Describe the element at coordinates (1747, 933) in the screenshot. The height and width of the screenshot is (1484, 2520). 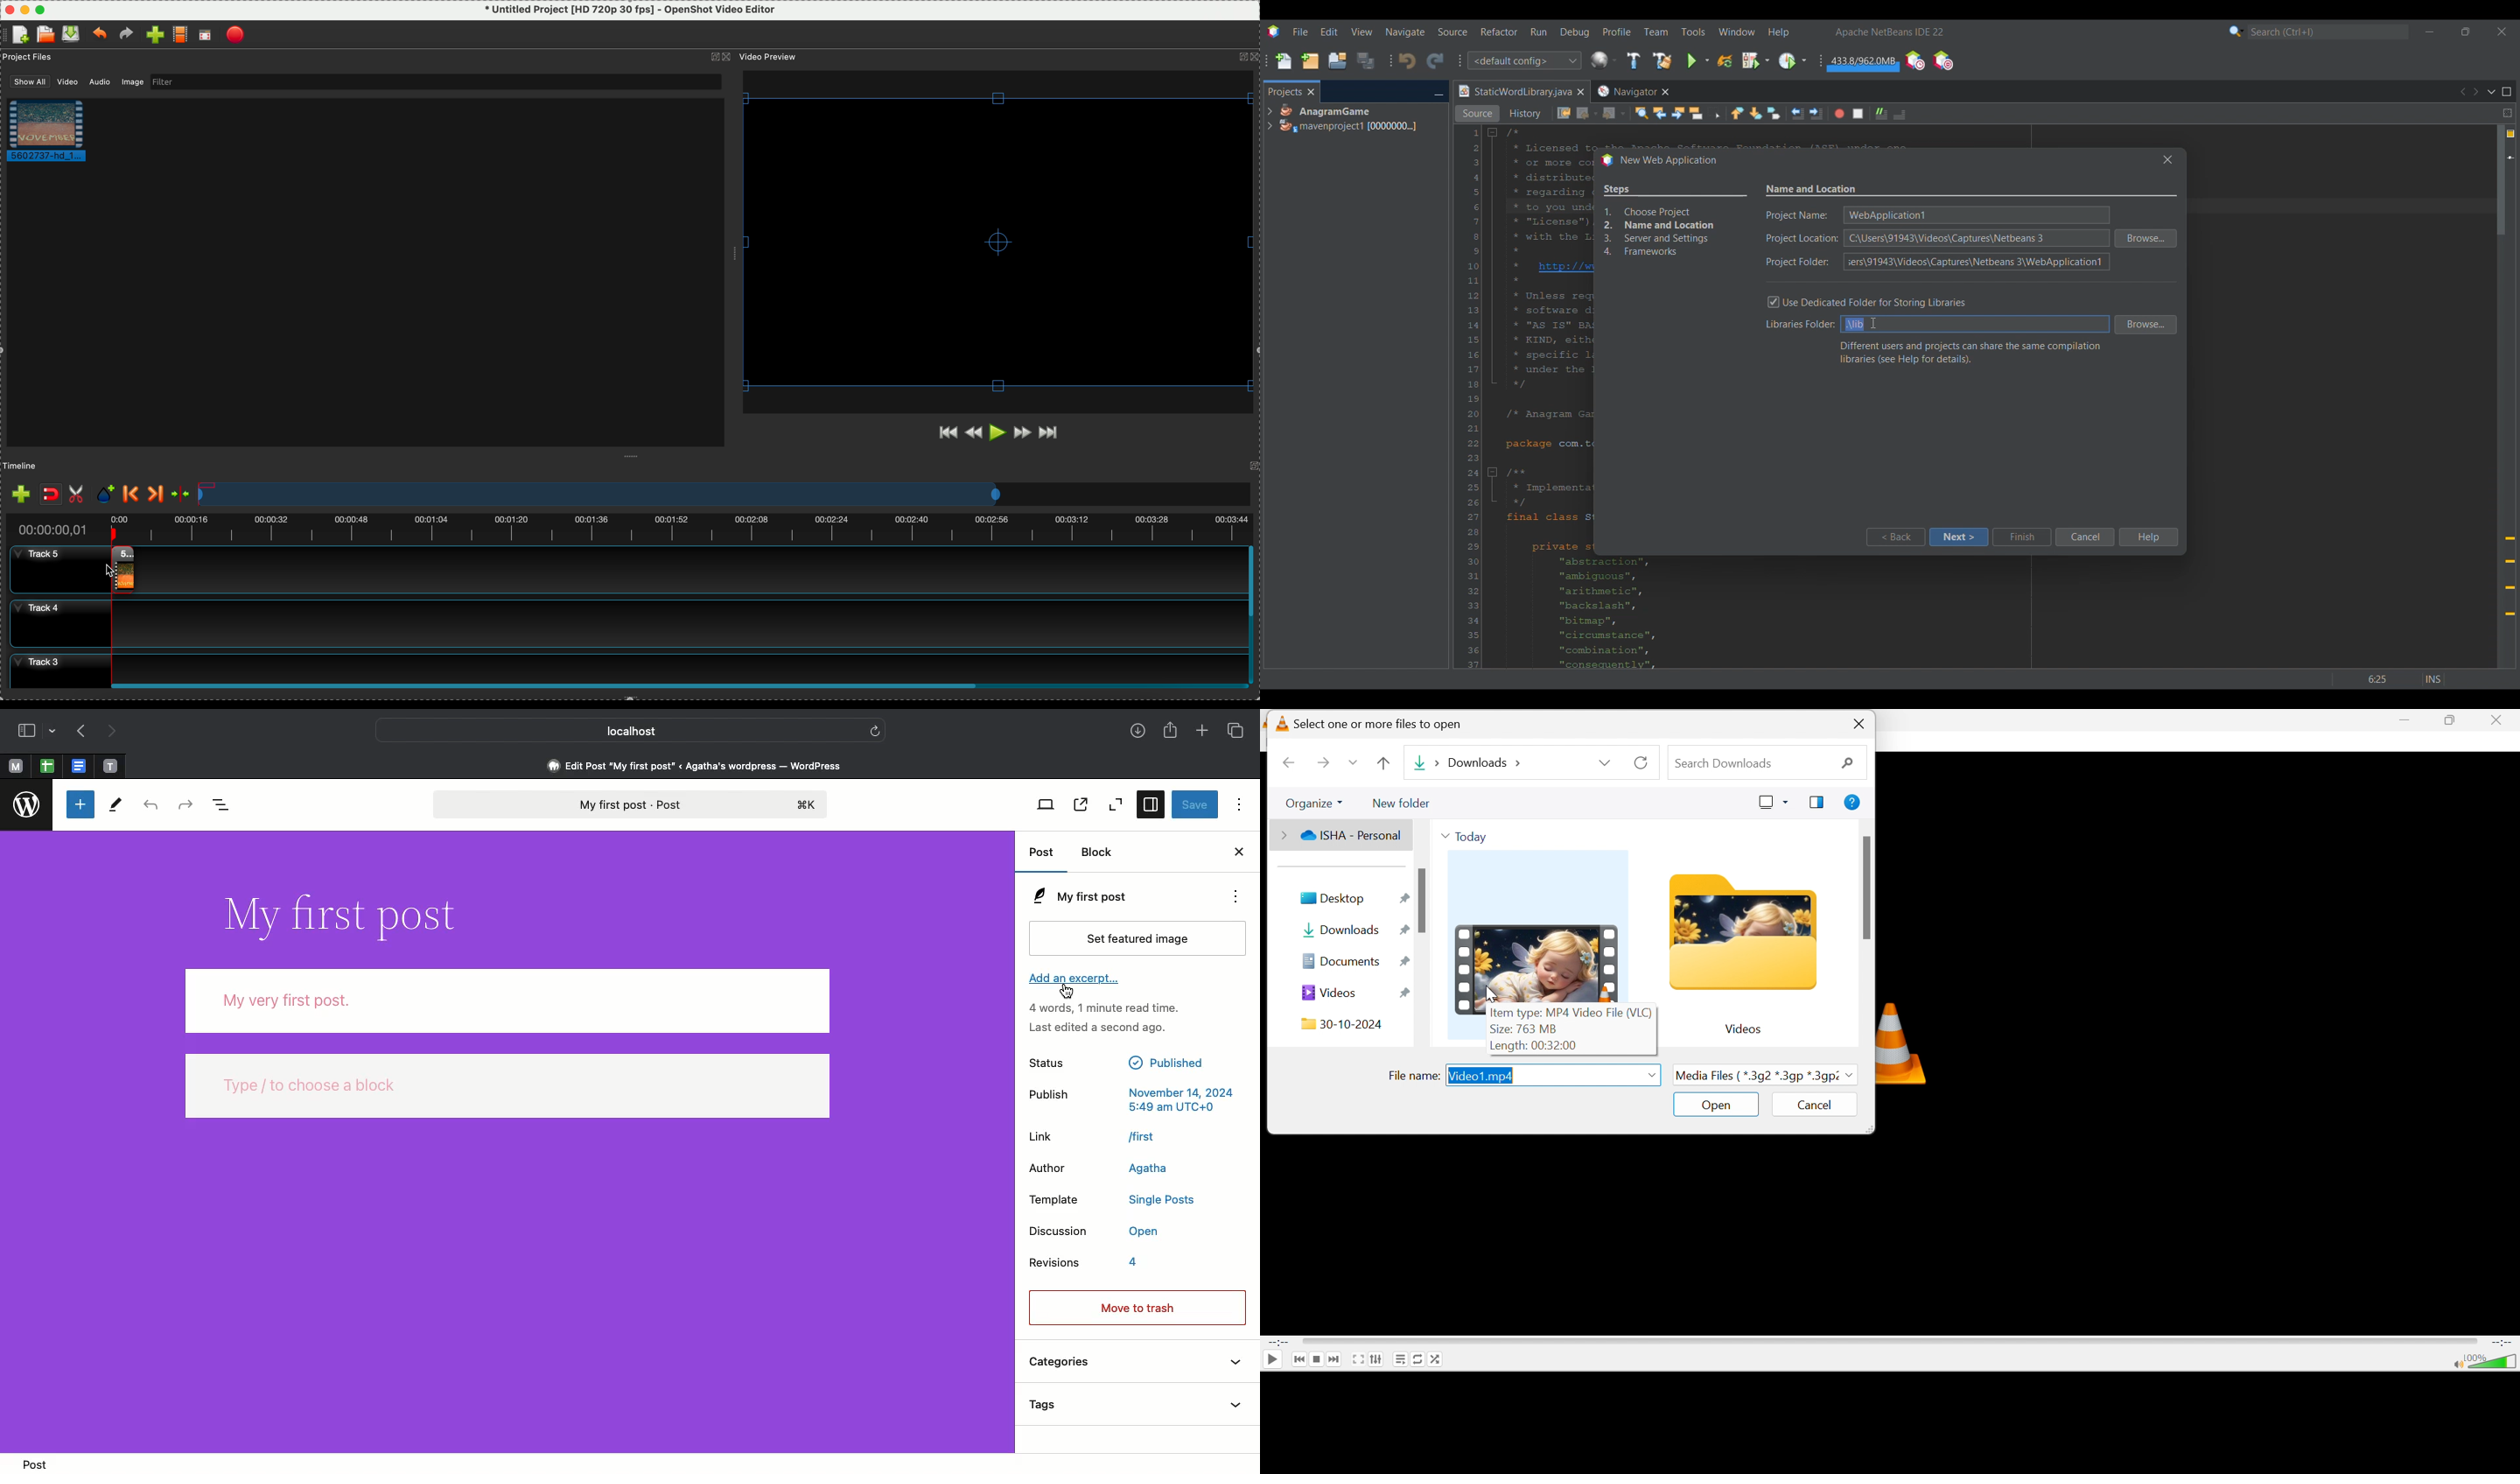
I see `Folder icon` at that location.